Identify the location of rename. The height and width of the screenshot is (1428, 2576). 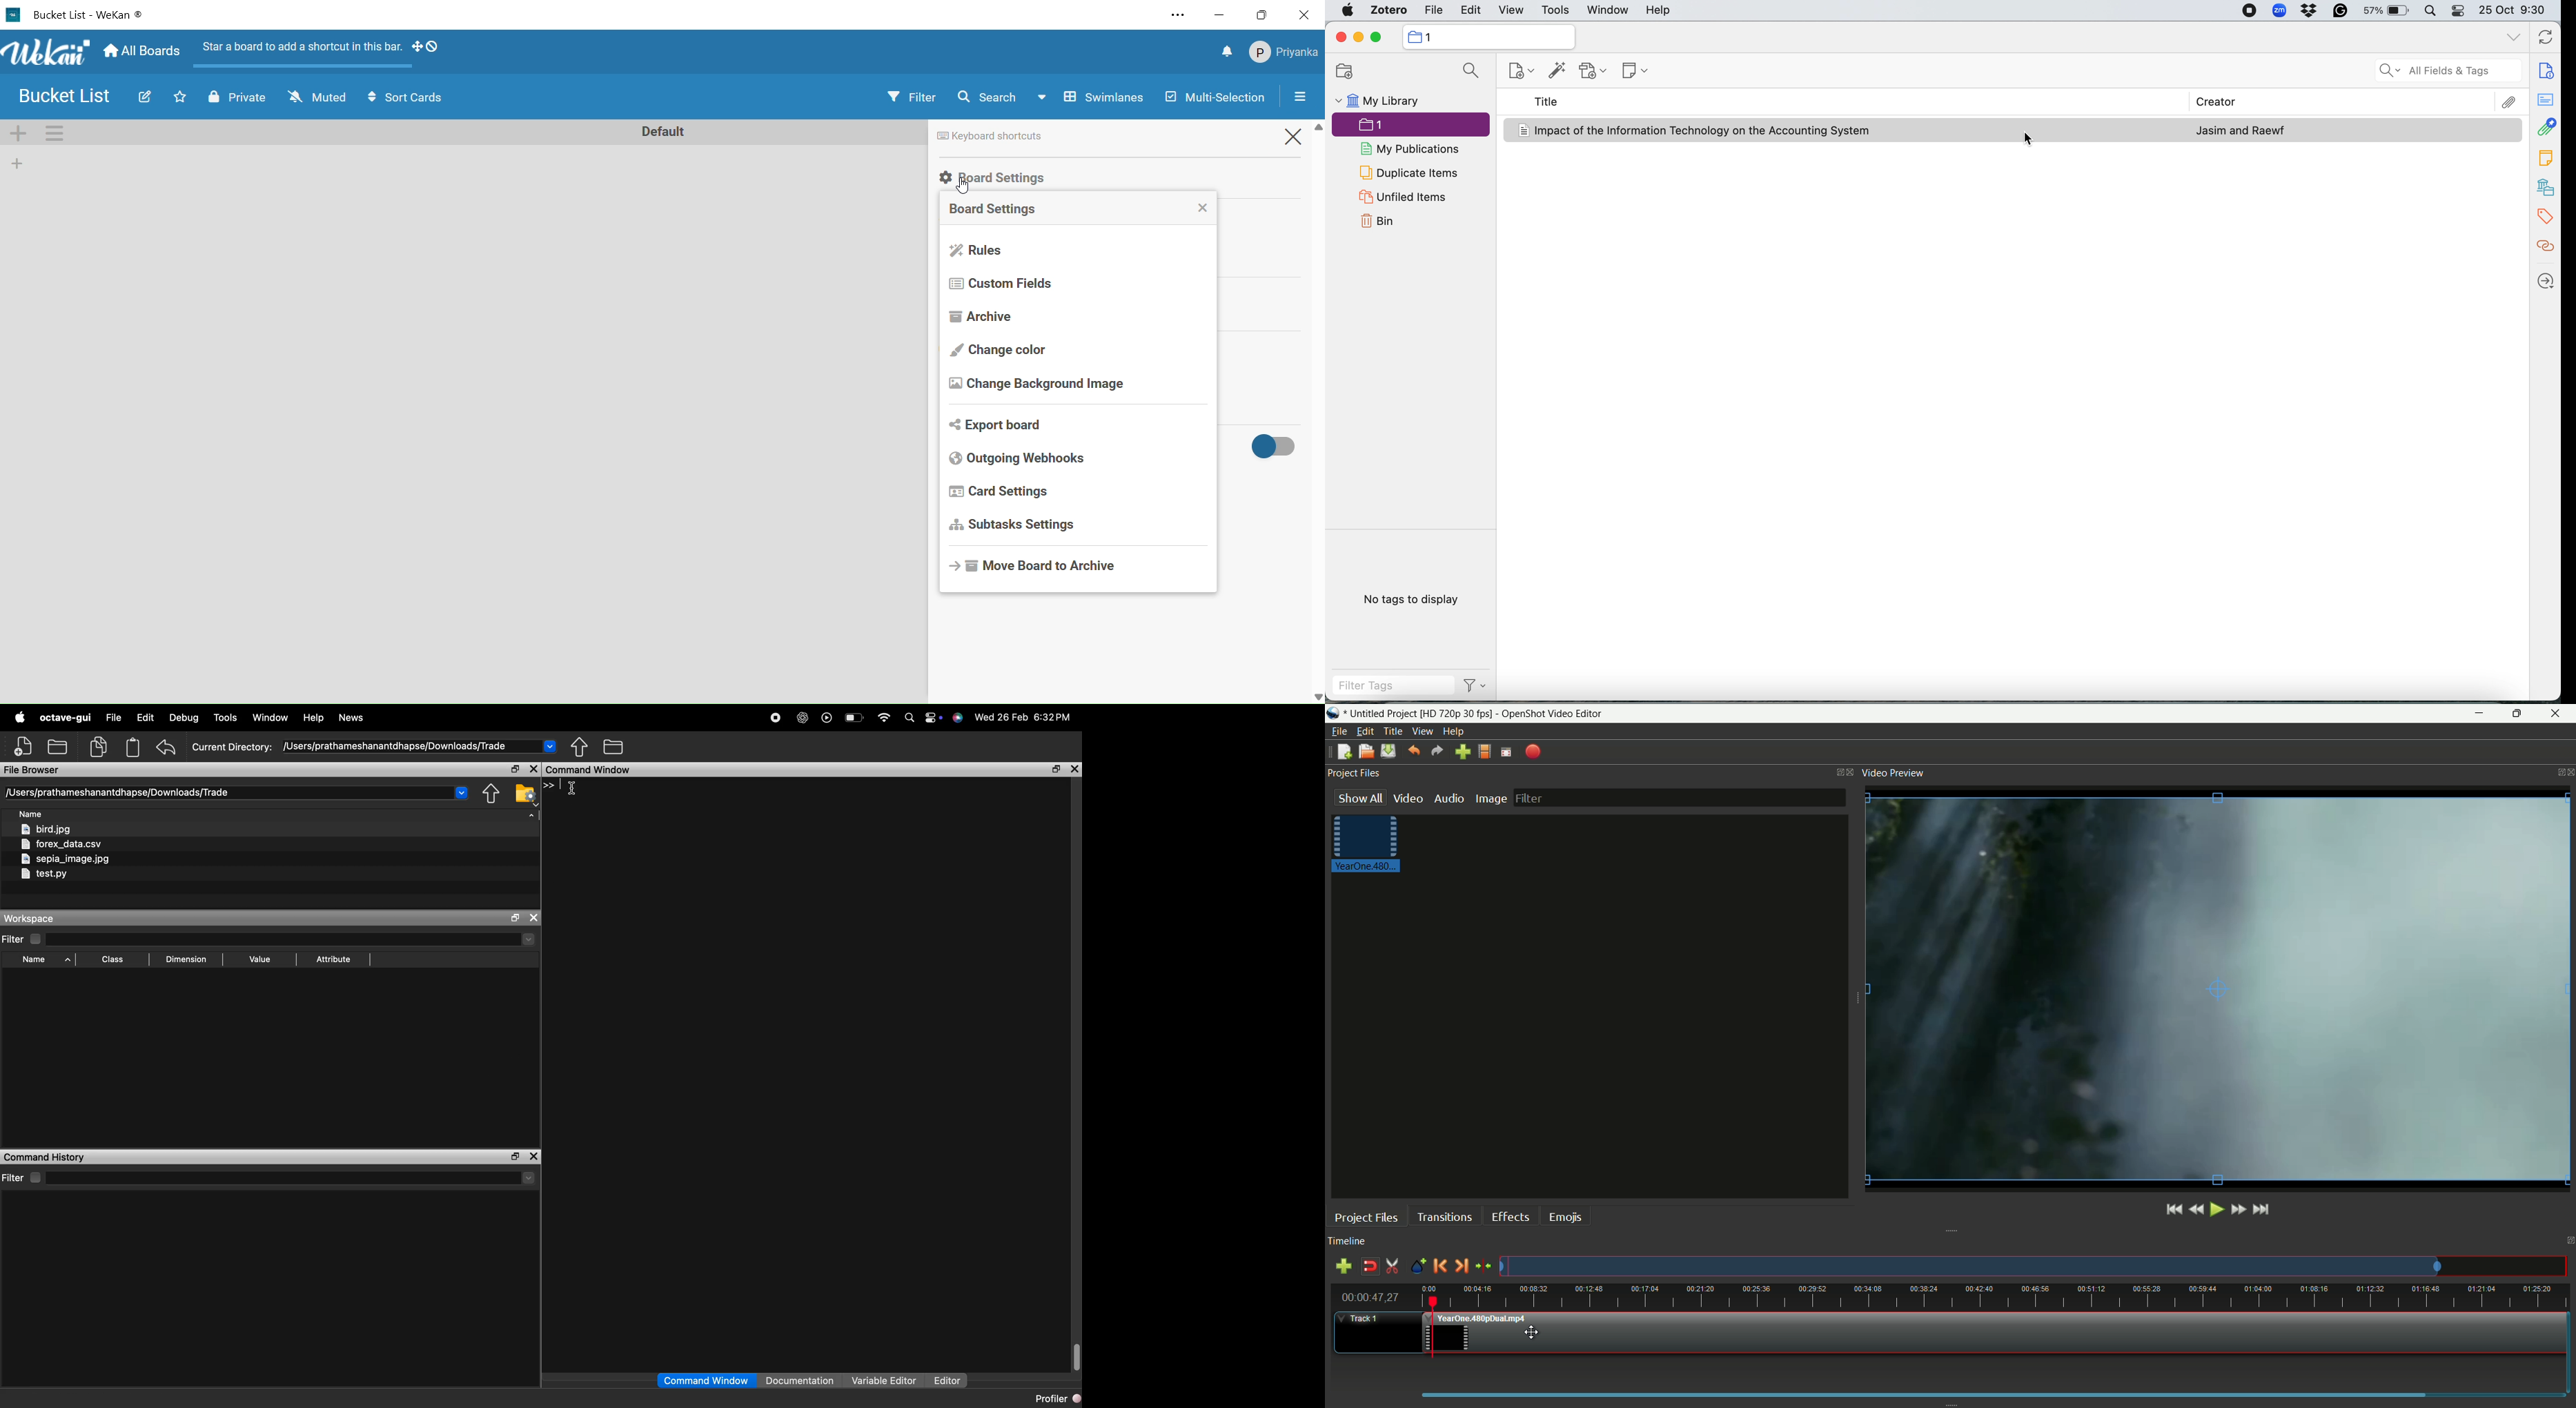
(667, 132).